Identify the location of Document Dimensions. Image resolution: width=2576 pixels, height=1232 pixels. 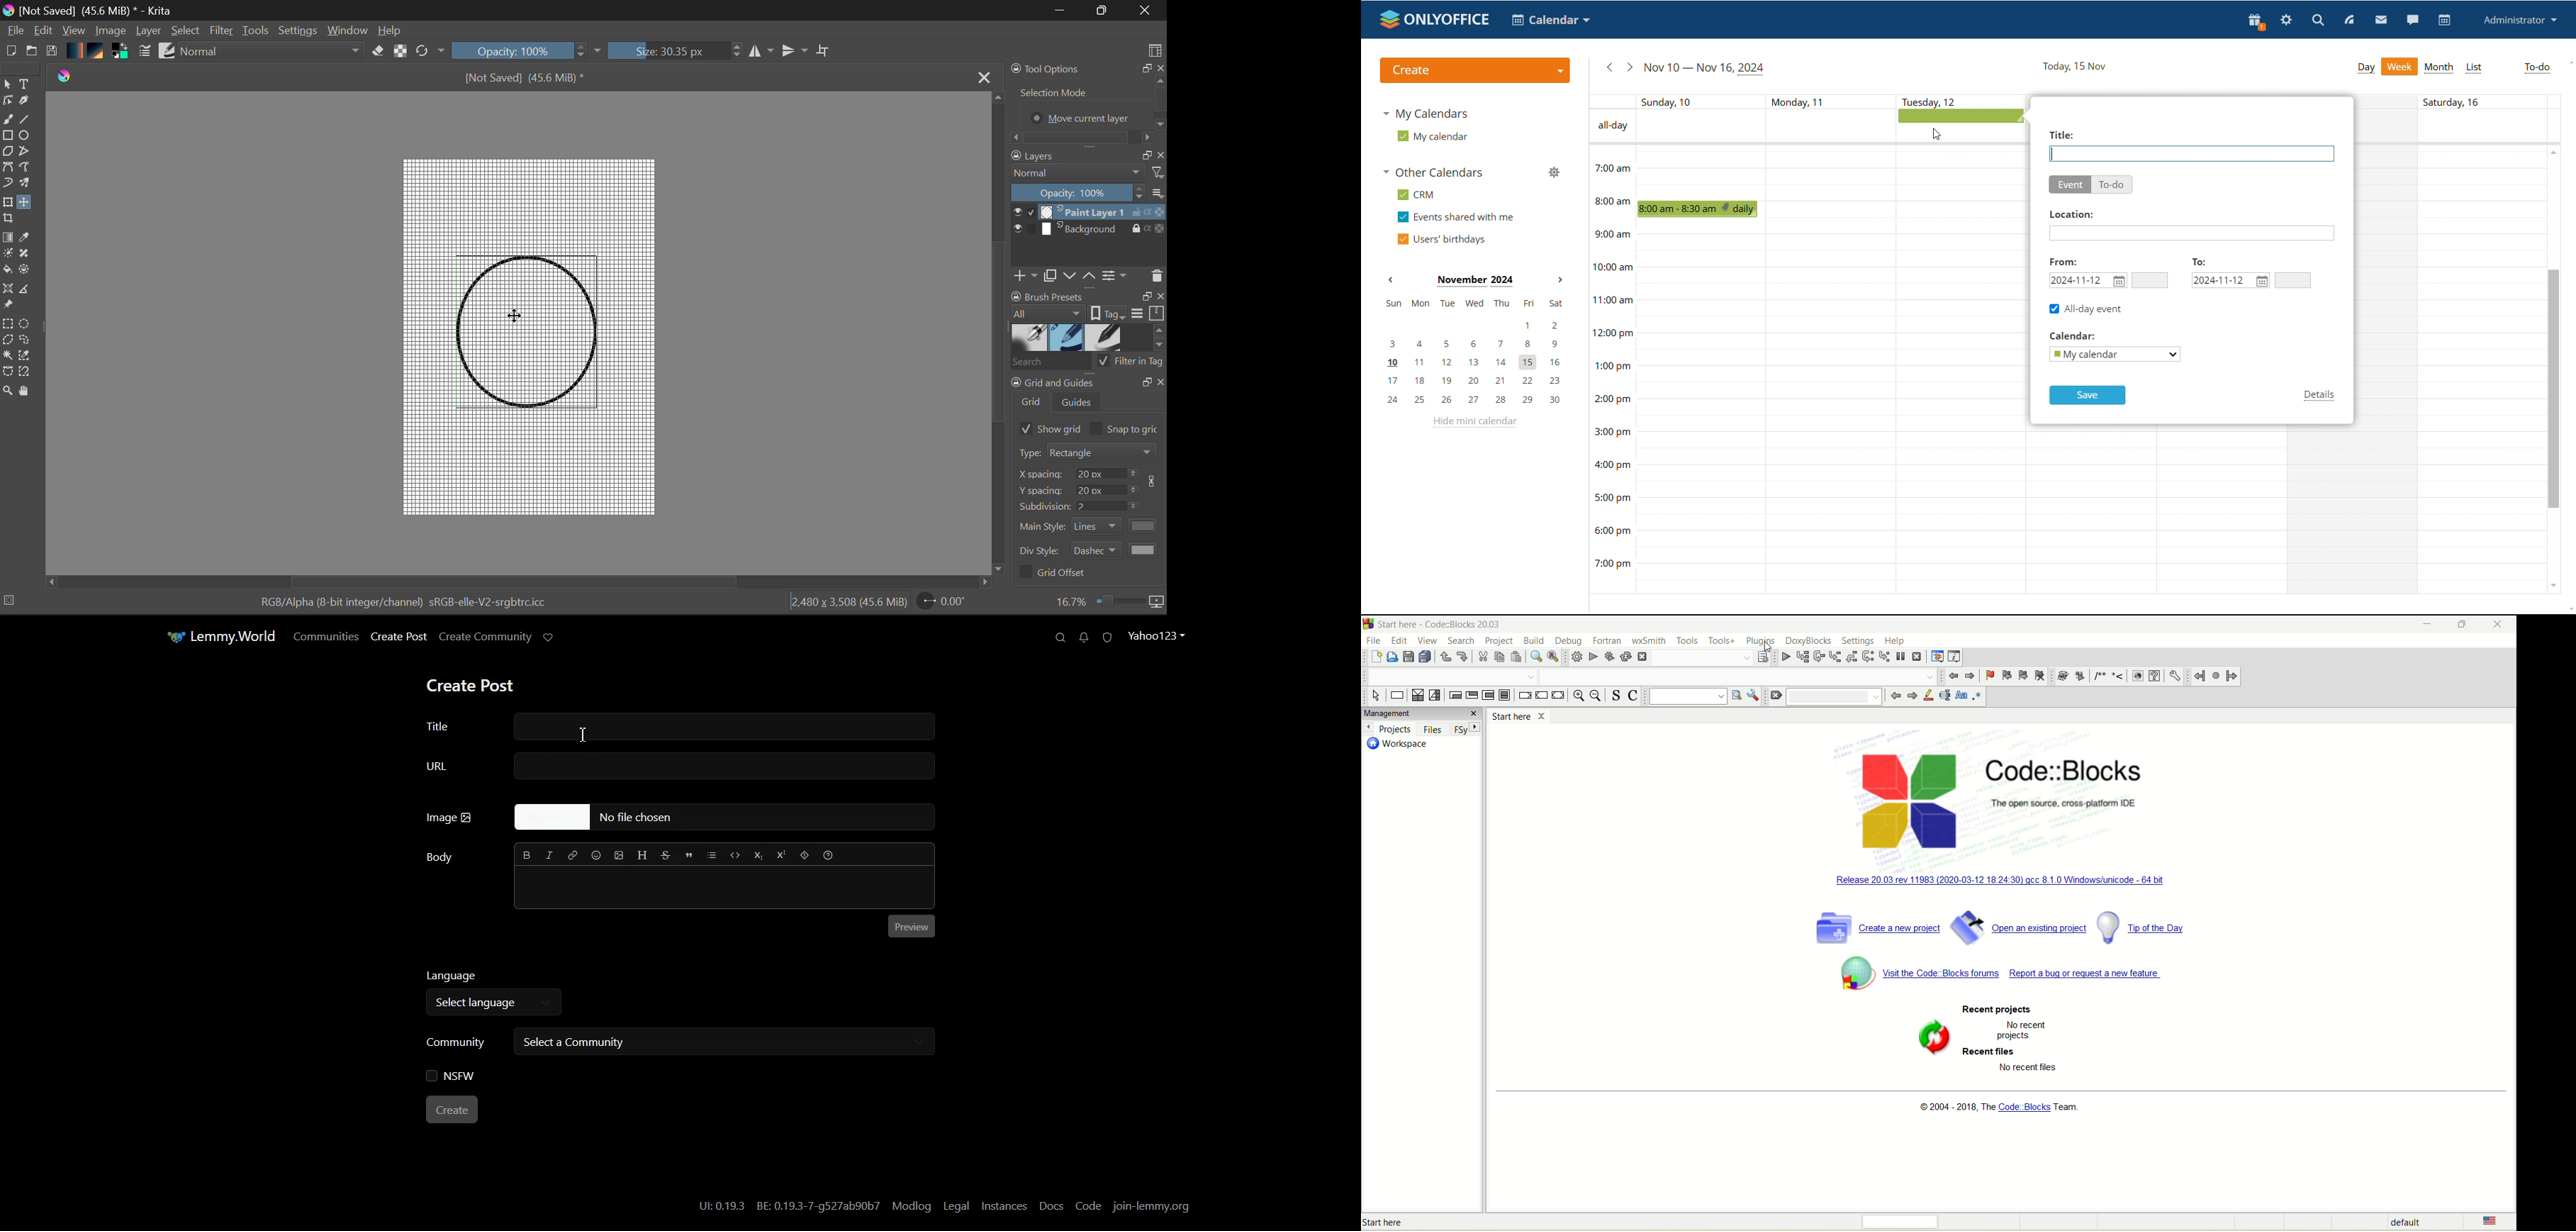
(850, 605).